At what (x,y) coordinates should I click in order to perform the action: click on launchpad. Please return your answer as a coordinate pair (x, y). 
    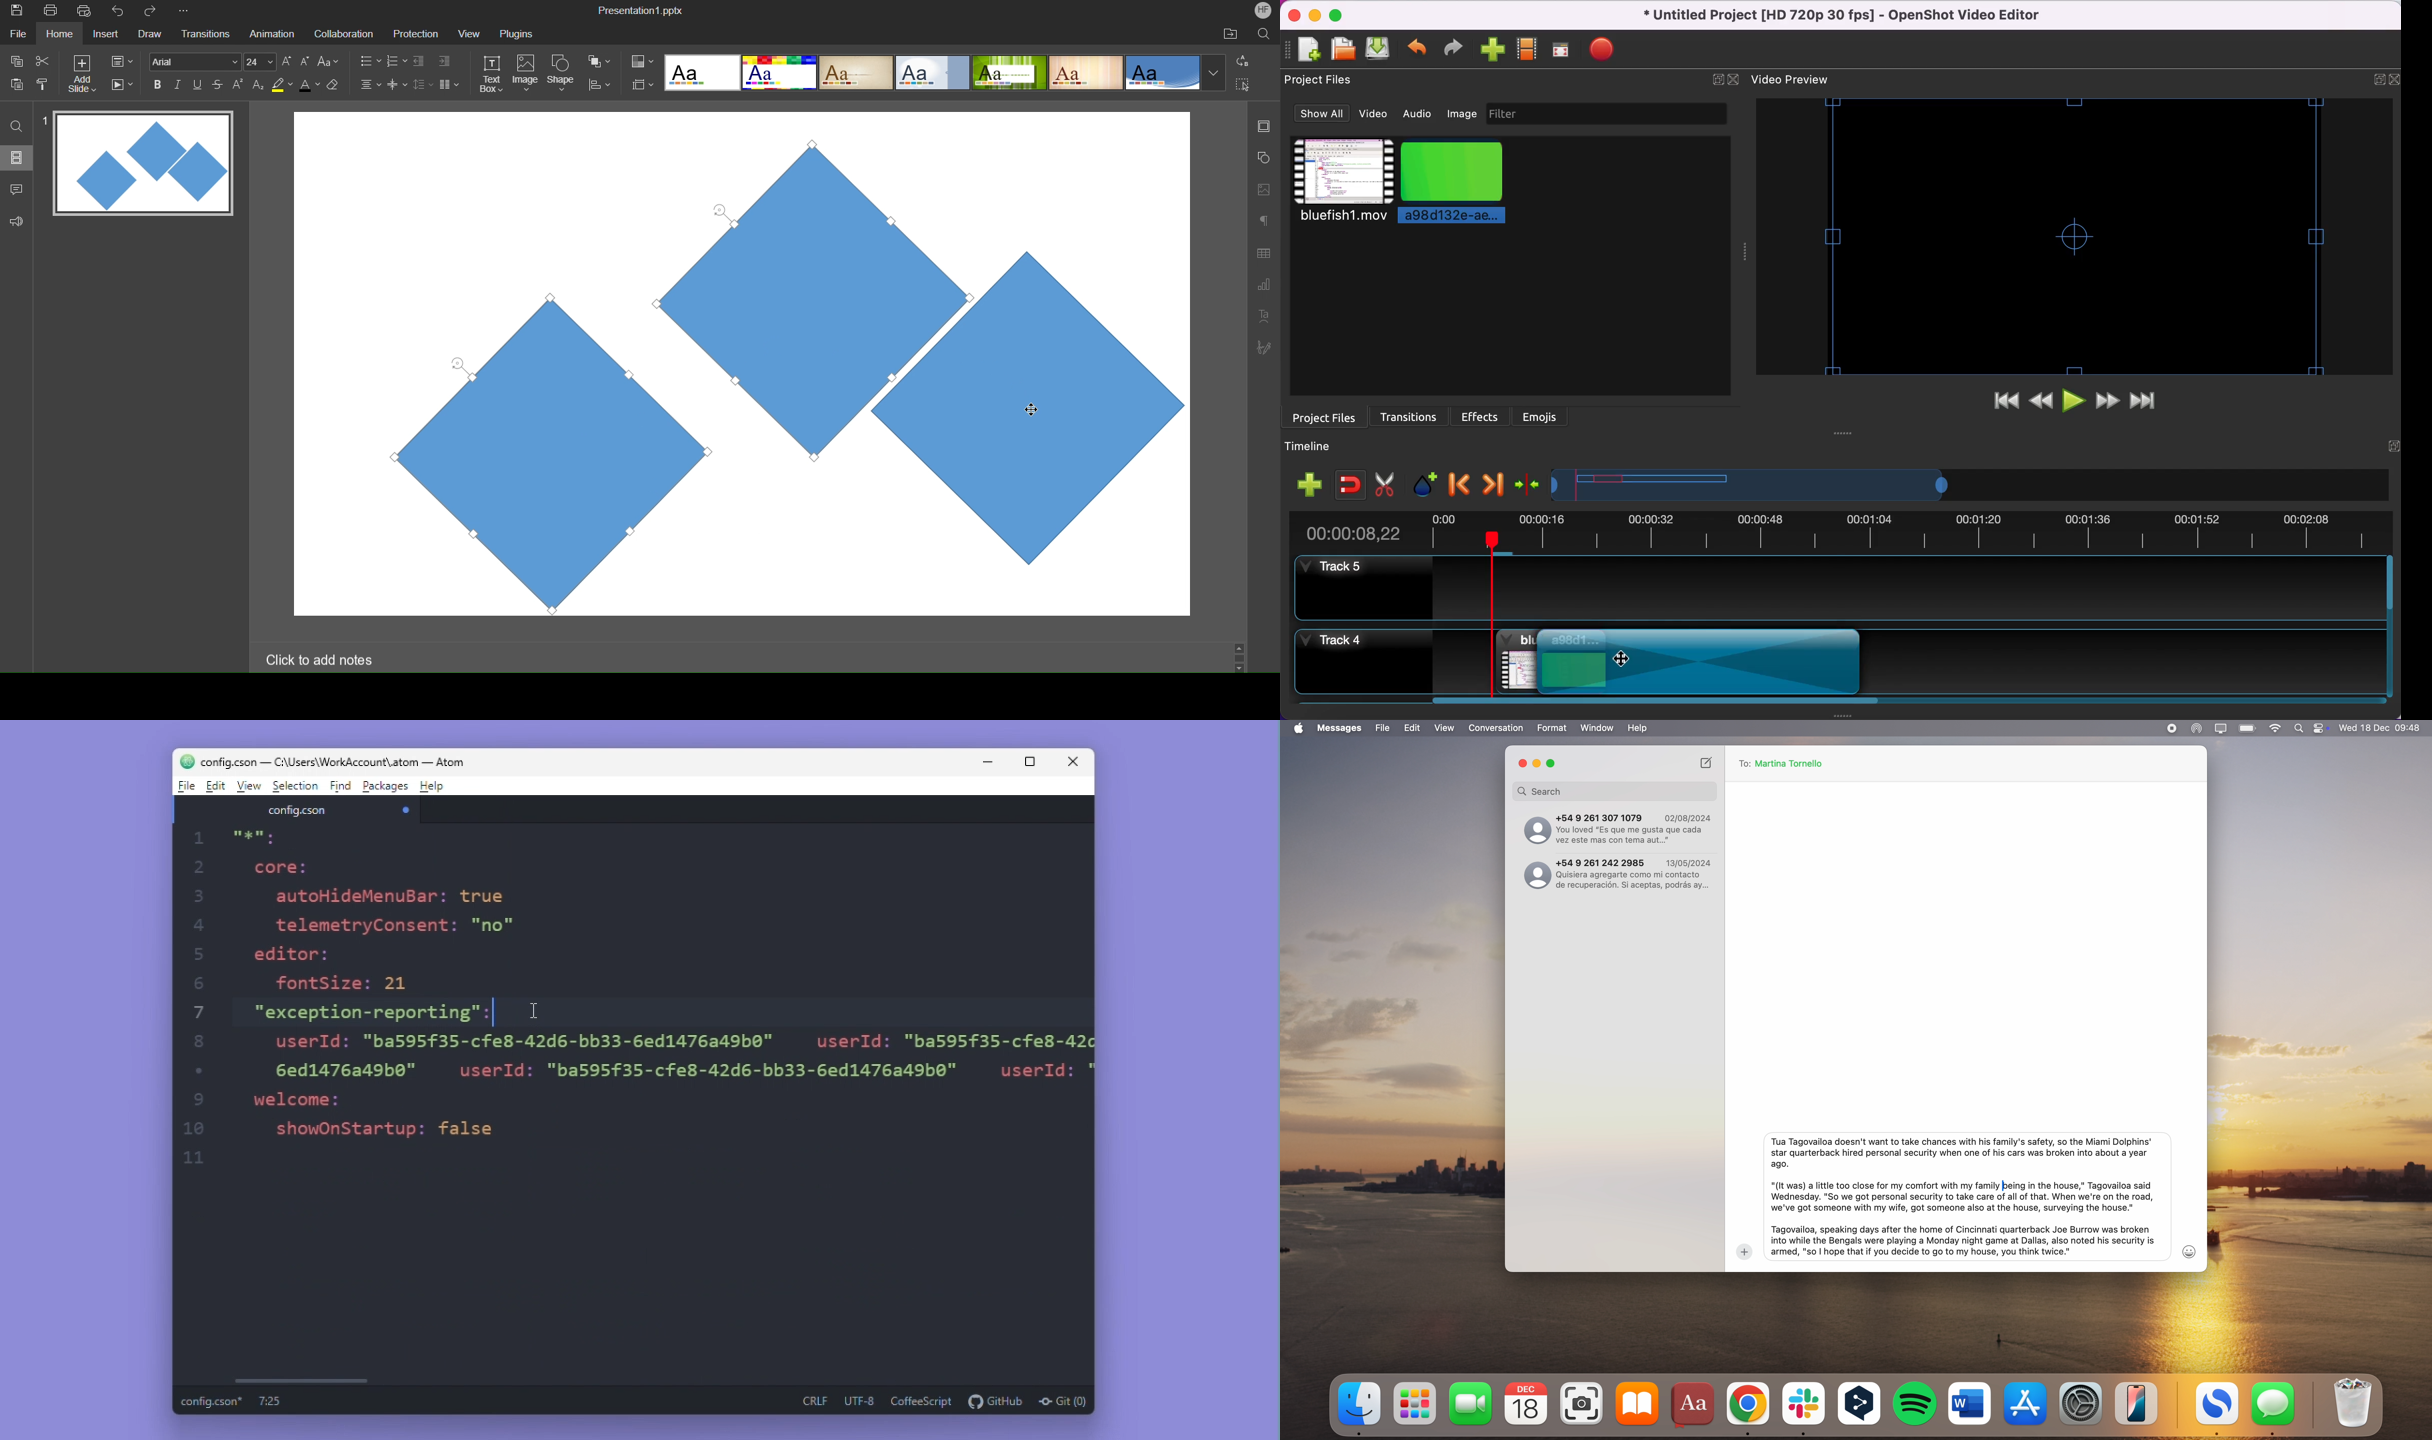
    Looking at the image, I should click on (1417, 1404).